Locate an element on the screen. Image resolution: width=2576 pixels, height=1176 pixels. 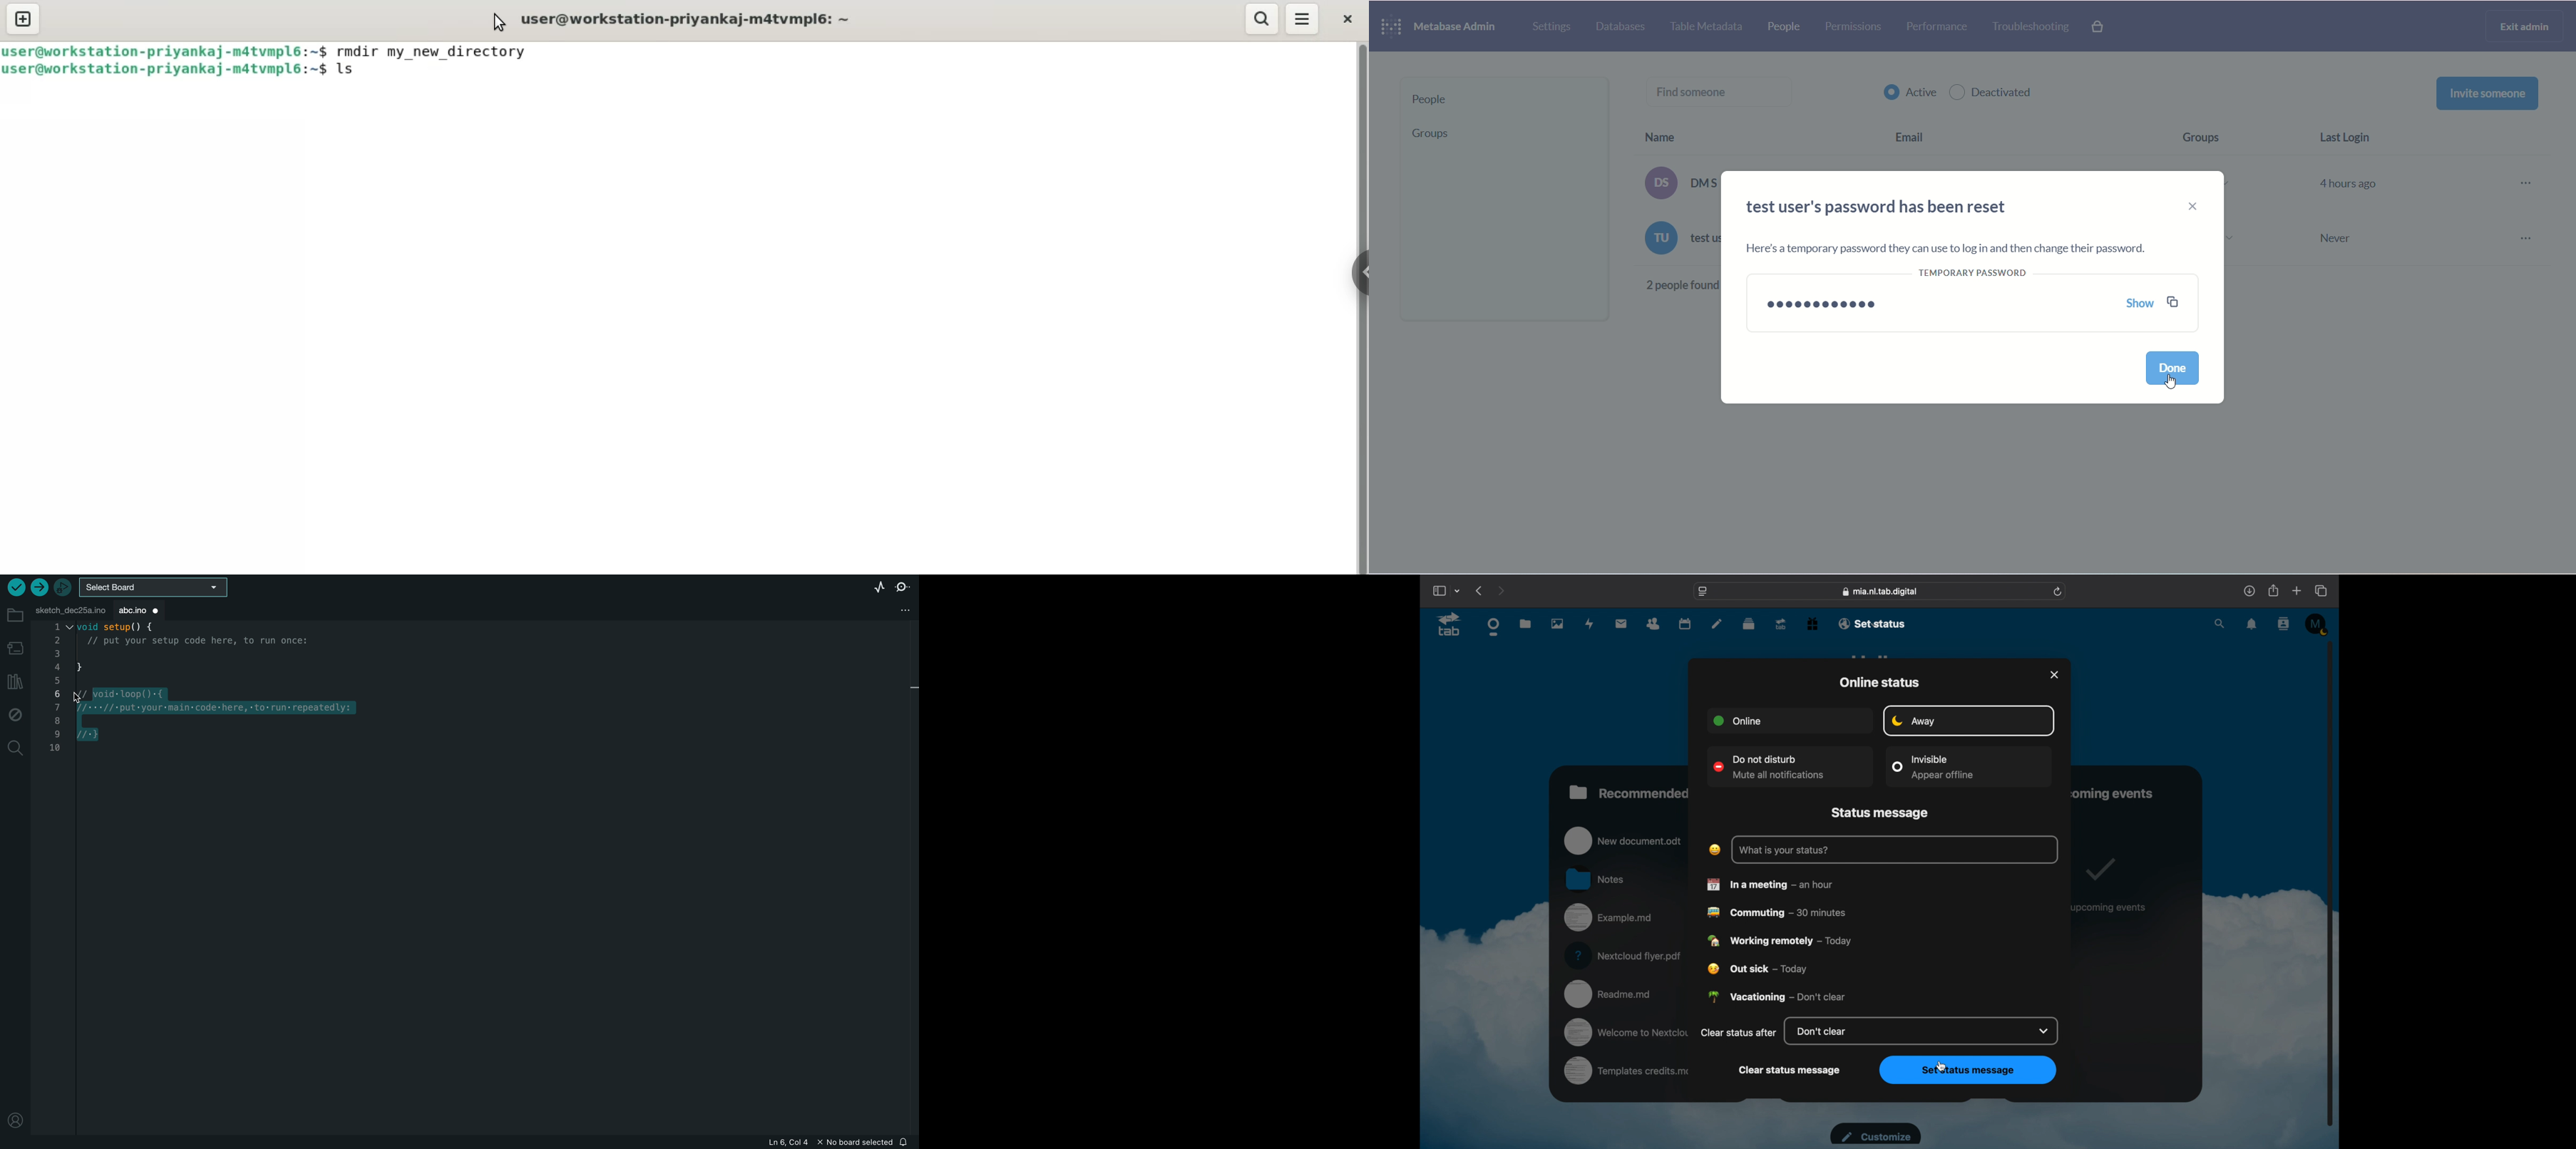
troubleshooting is located at coordinates (2030, 26).